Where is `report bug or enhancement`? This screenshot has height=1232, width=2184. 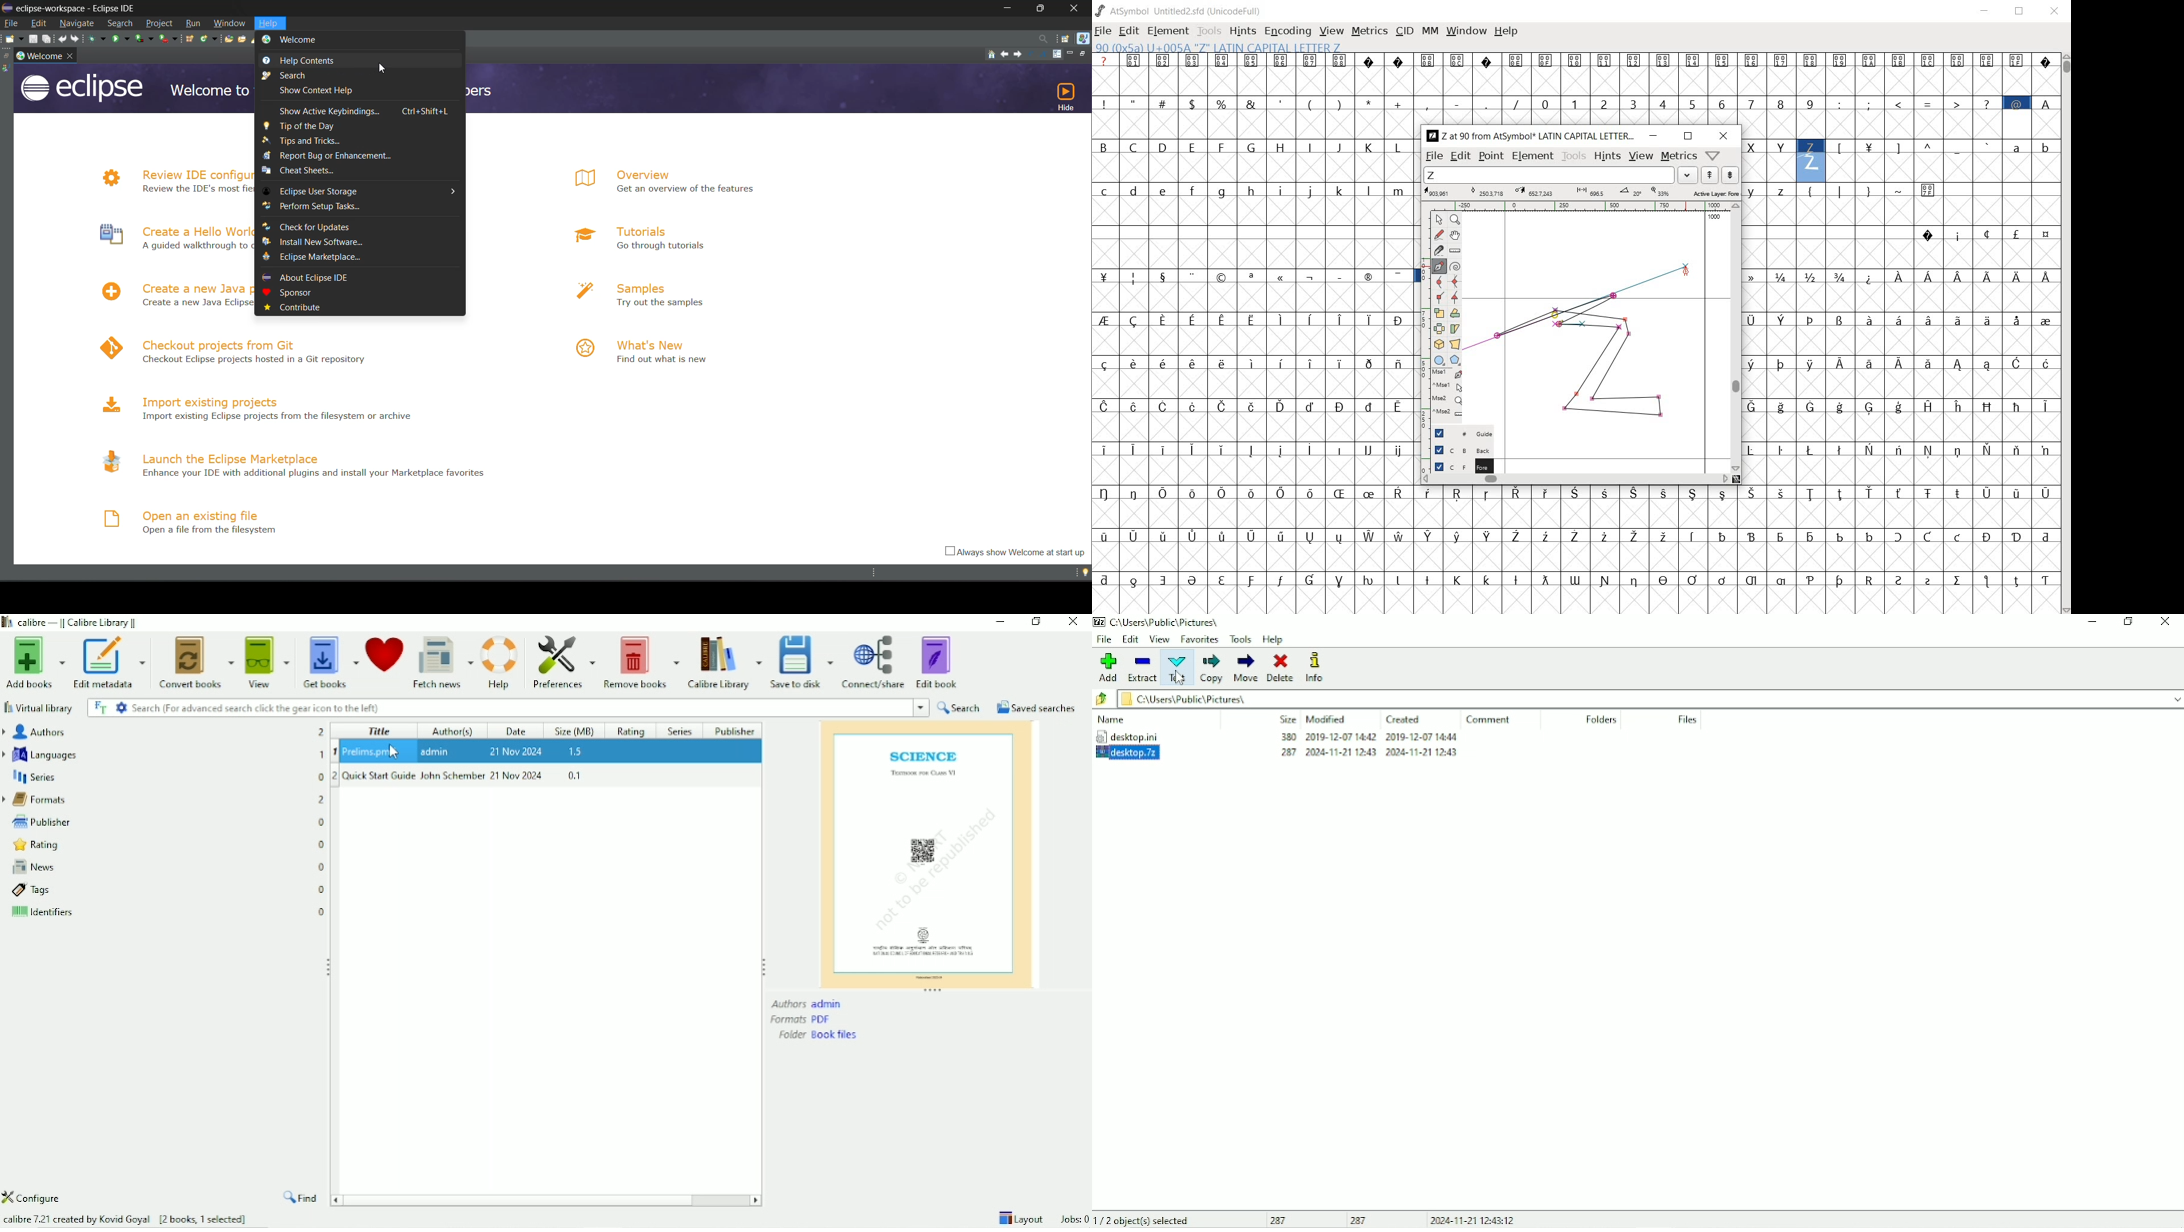
report bug or enhancement is located at coordinates (330, 155).